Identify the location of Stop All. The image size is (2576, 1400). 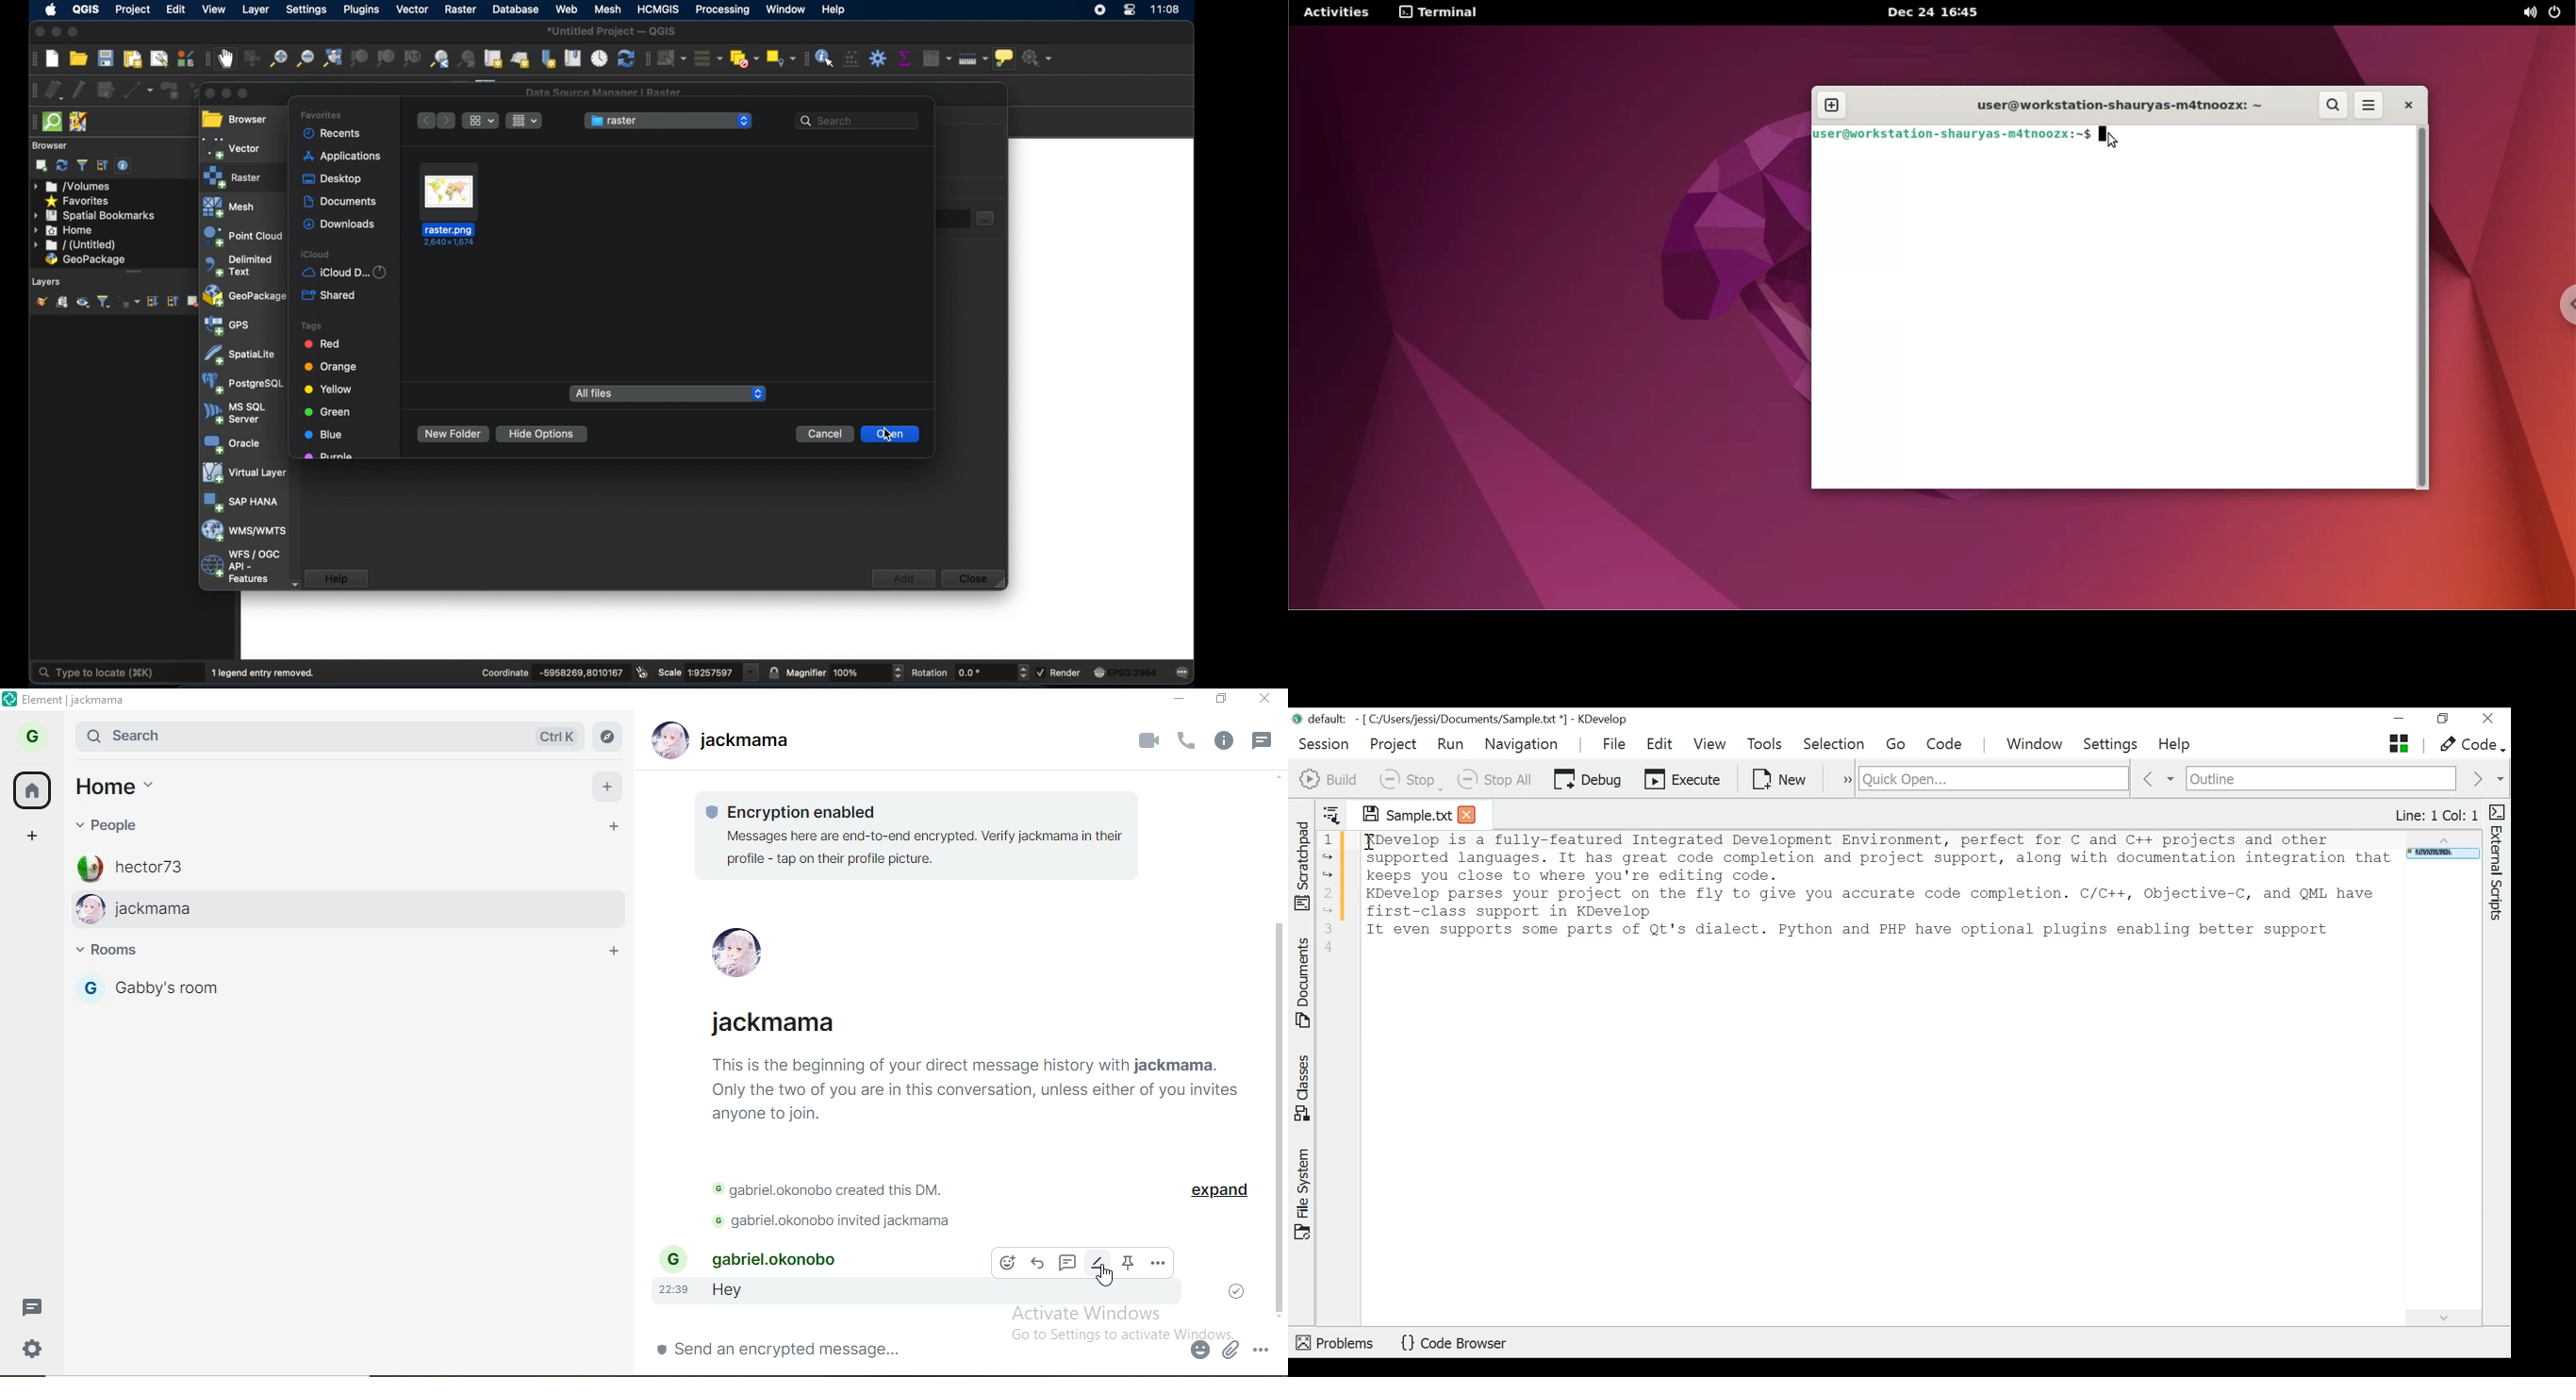
(1496, 779).